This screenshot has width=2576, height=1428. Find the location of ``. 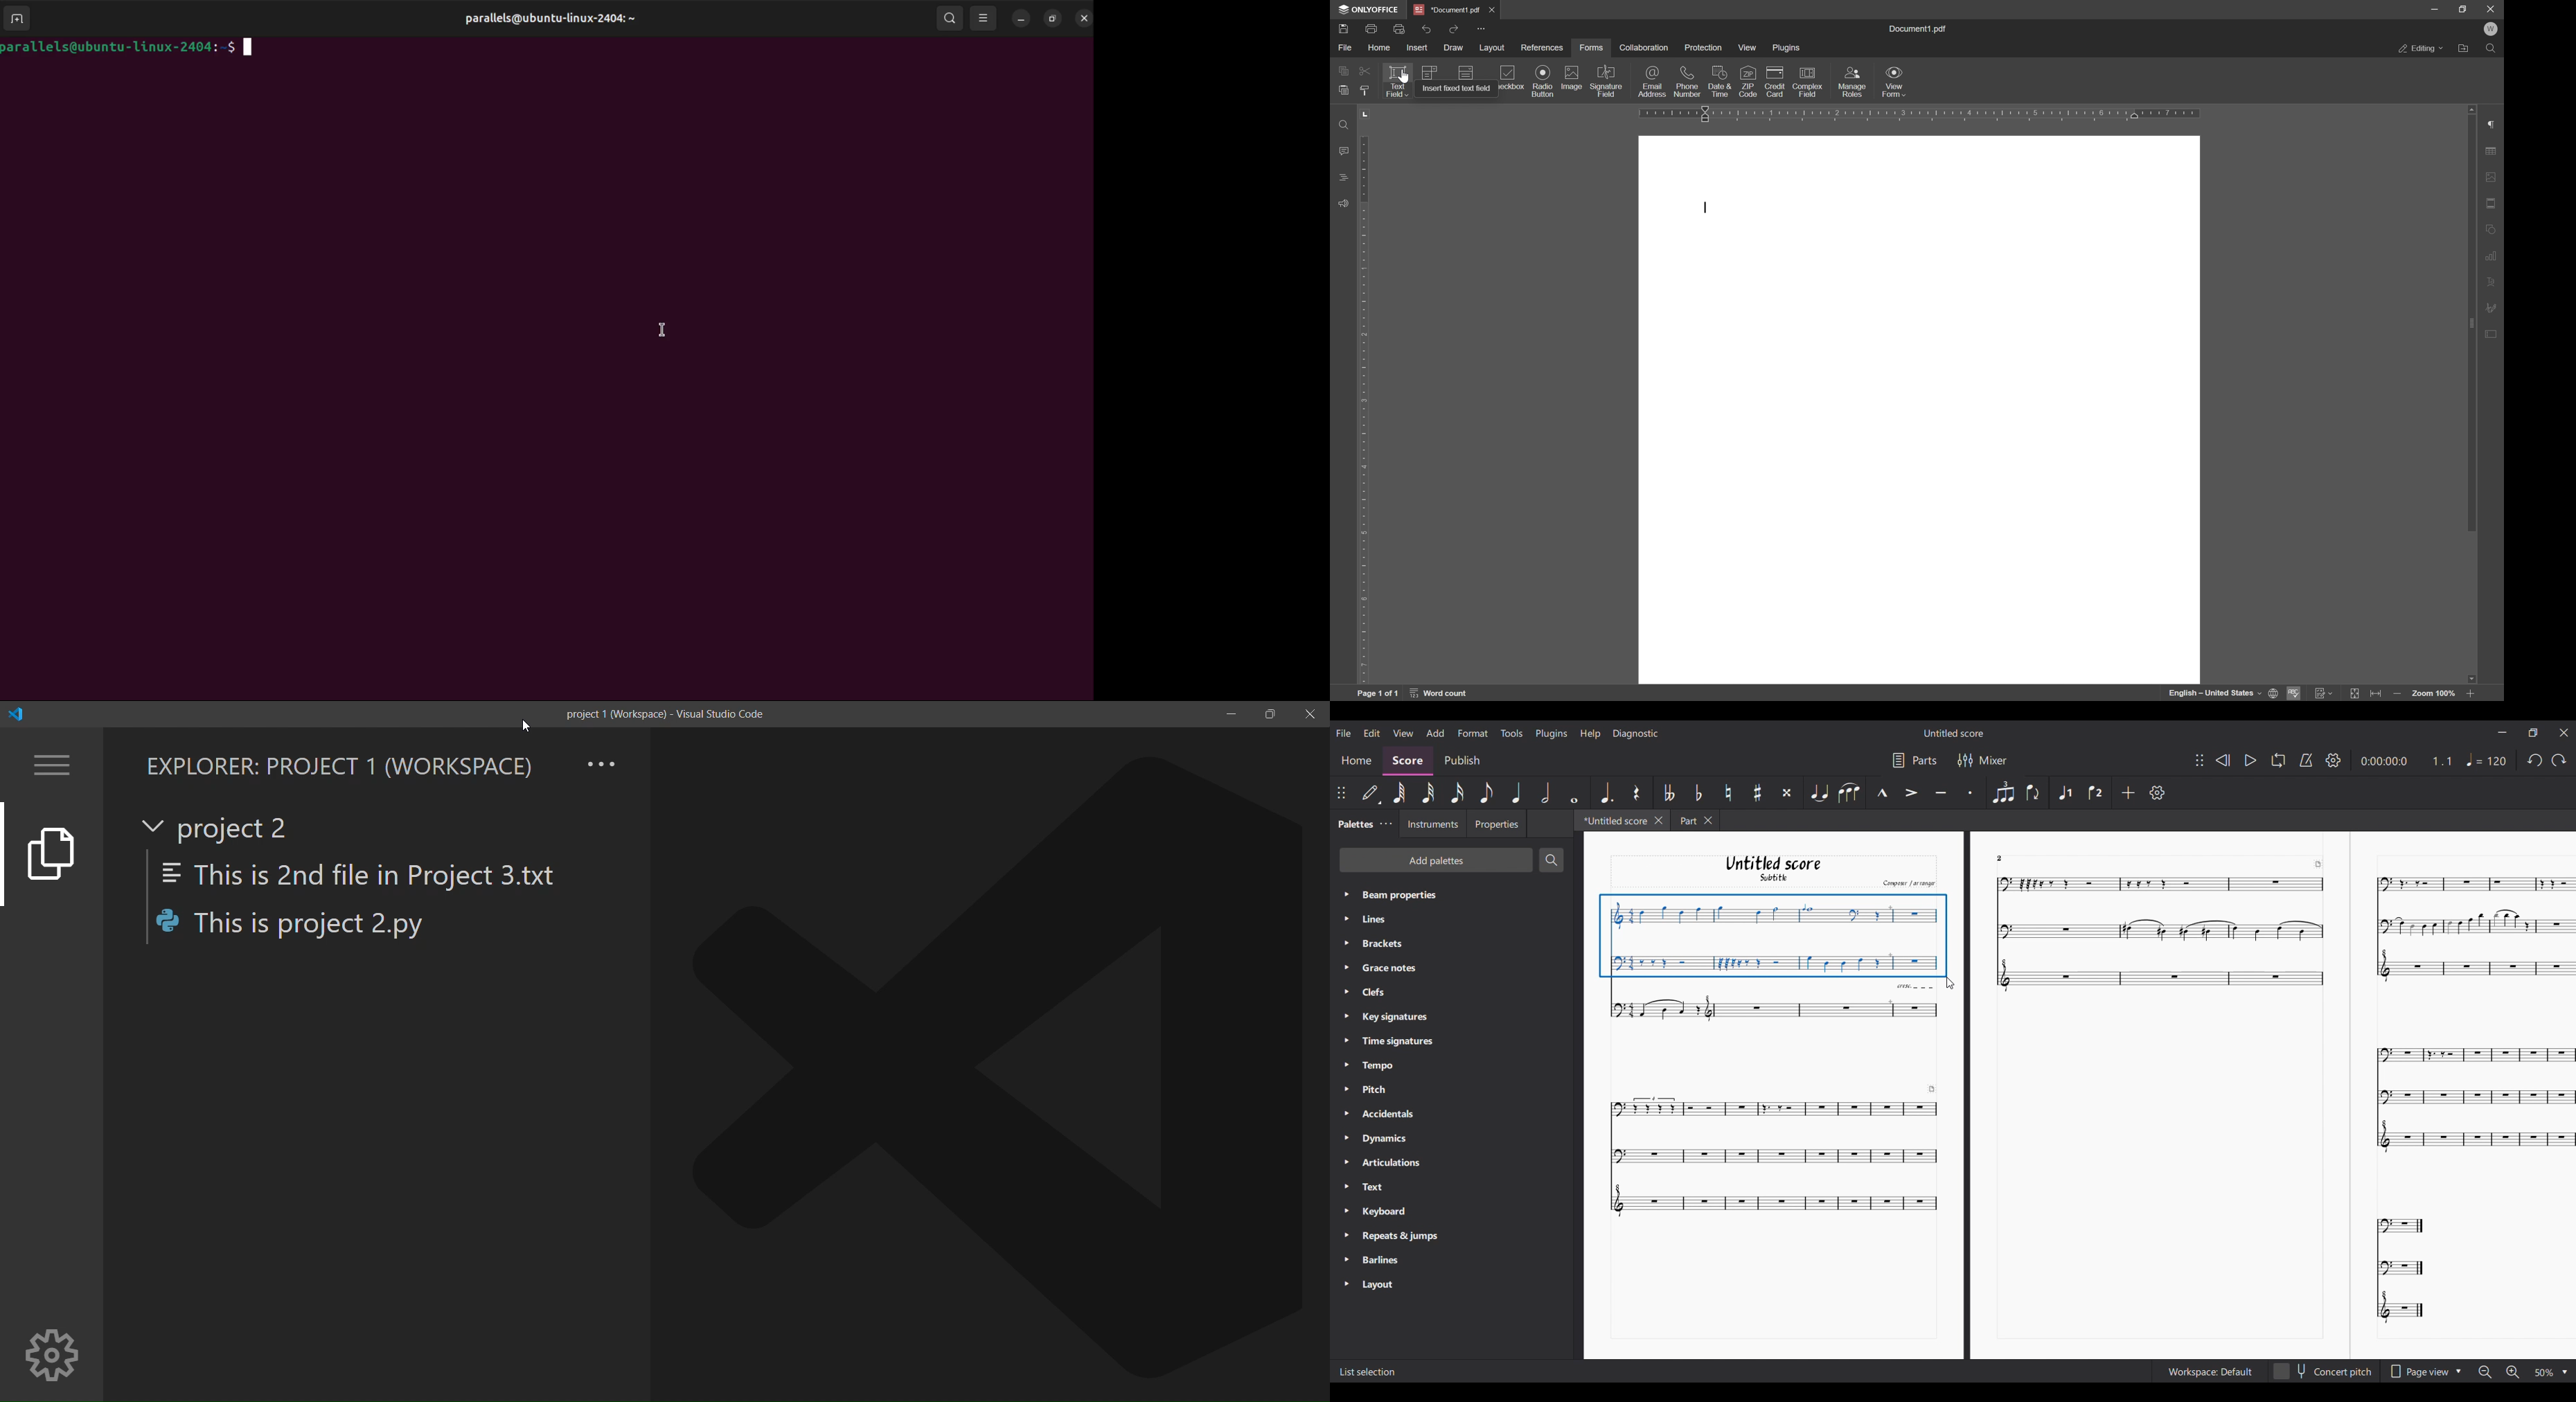

 is located at coordinates (2162, 974).